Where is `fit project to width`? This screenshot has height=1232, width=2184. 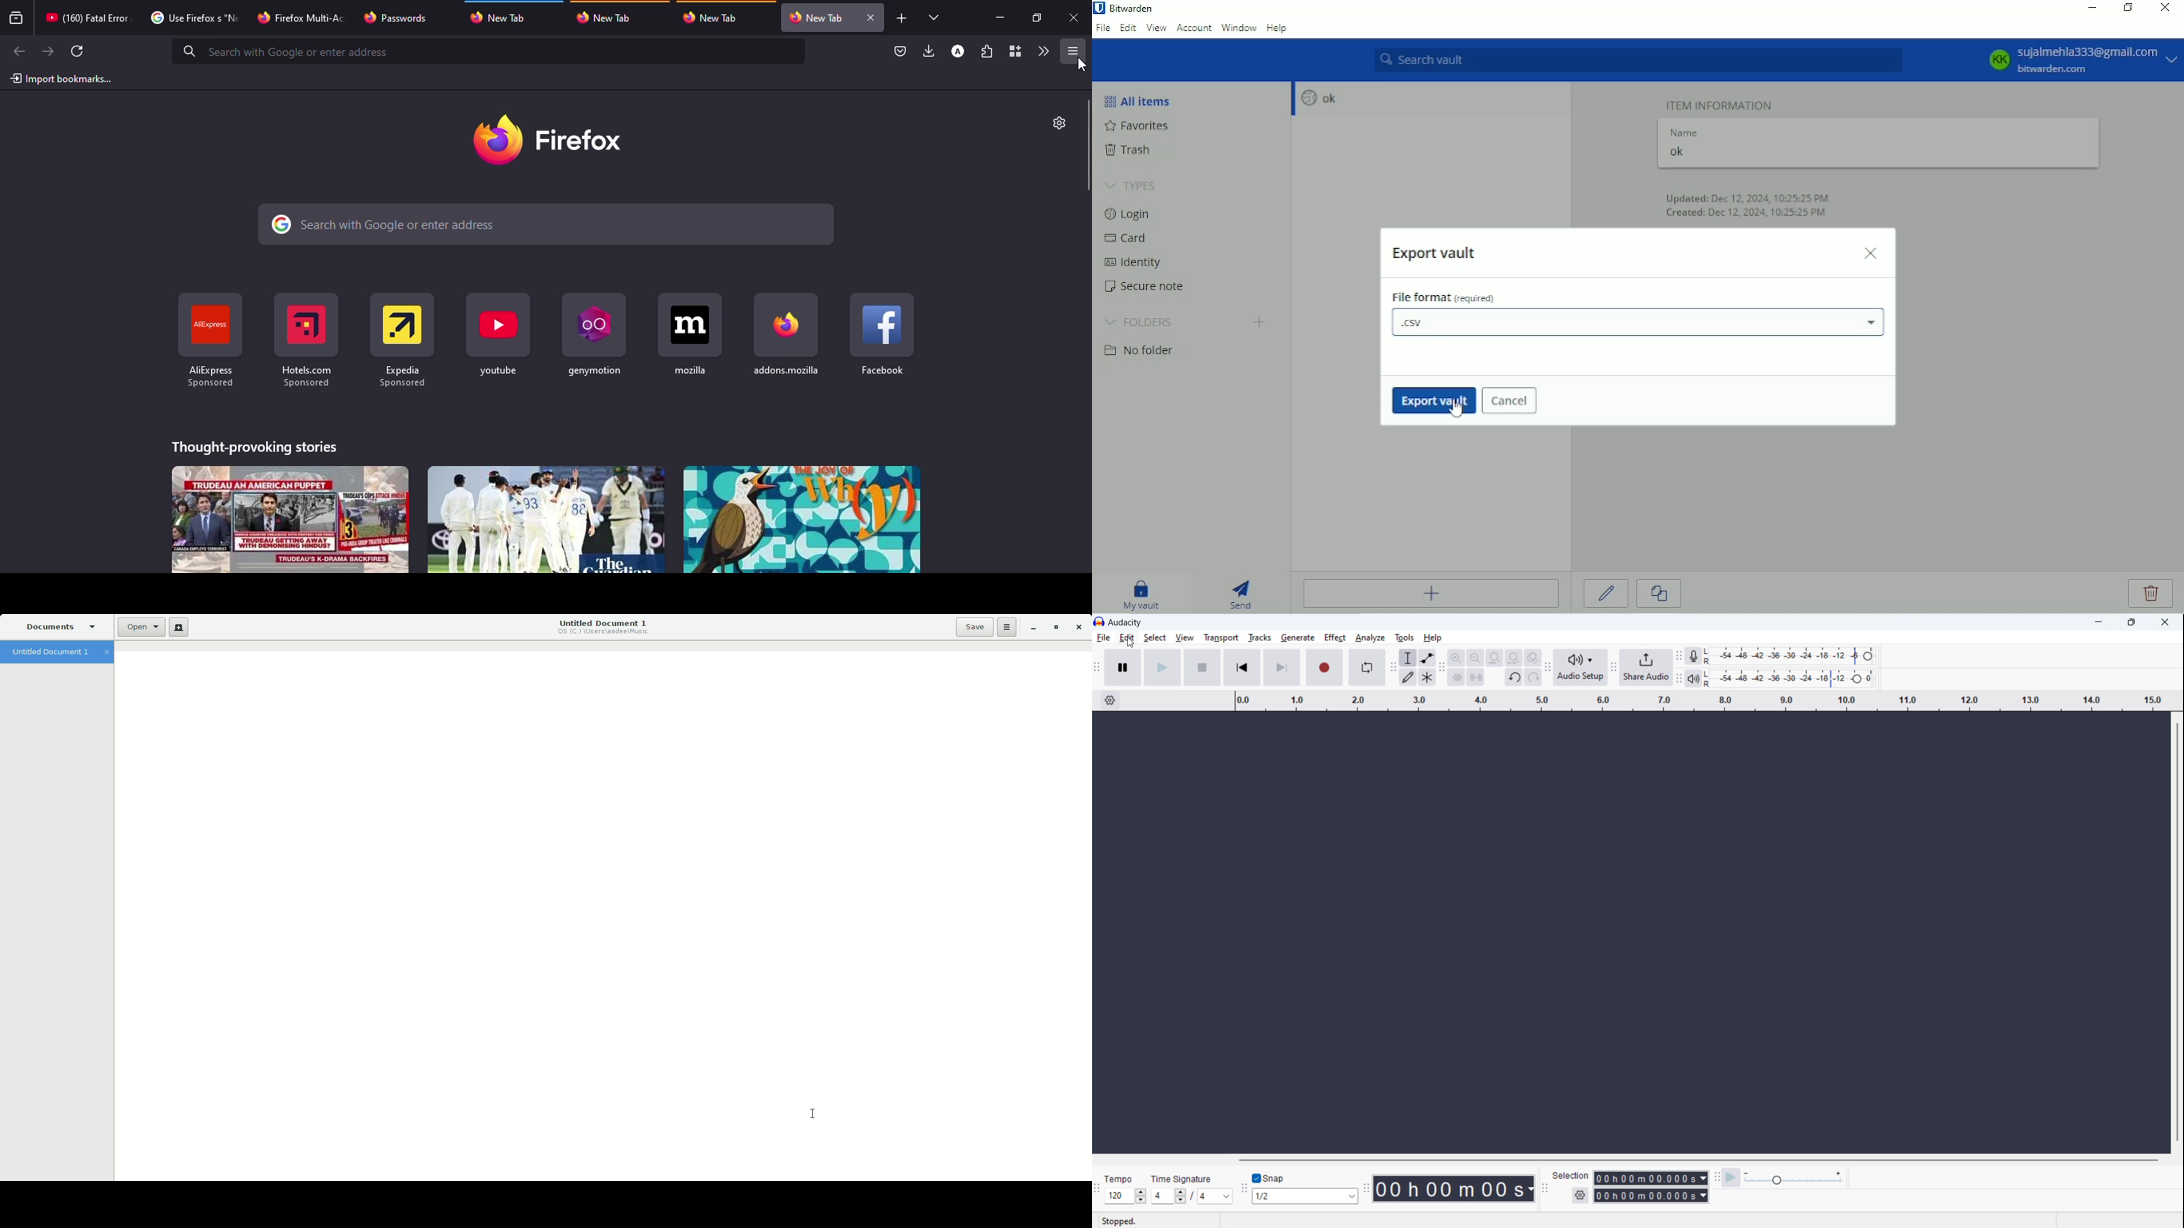
fit project to width is located at coordinates (1514, 658).